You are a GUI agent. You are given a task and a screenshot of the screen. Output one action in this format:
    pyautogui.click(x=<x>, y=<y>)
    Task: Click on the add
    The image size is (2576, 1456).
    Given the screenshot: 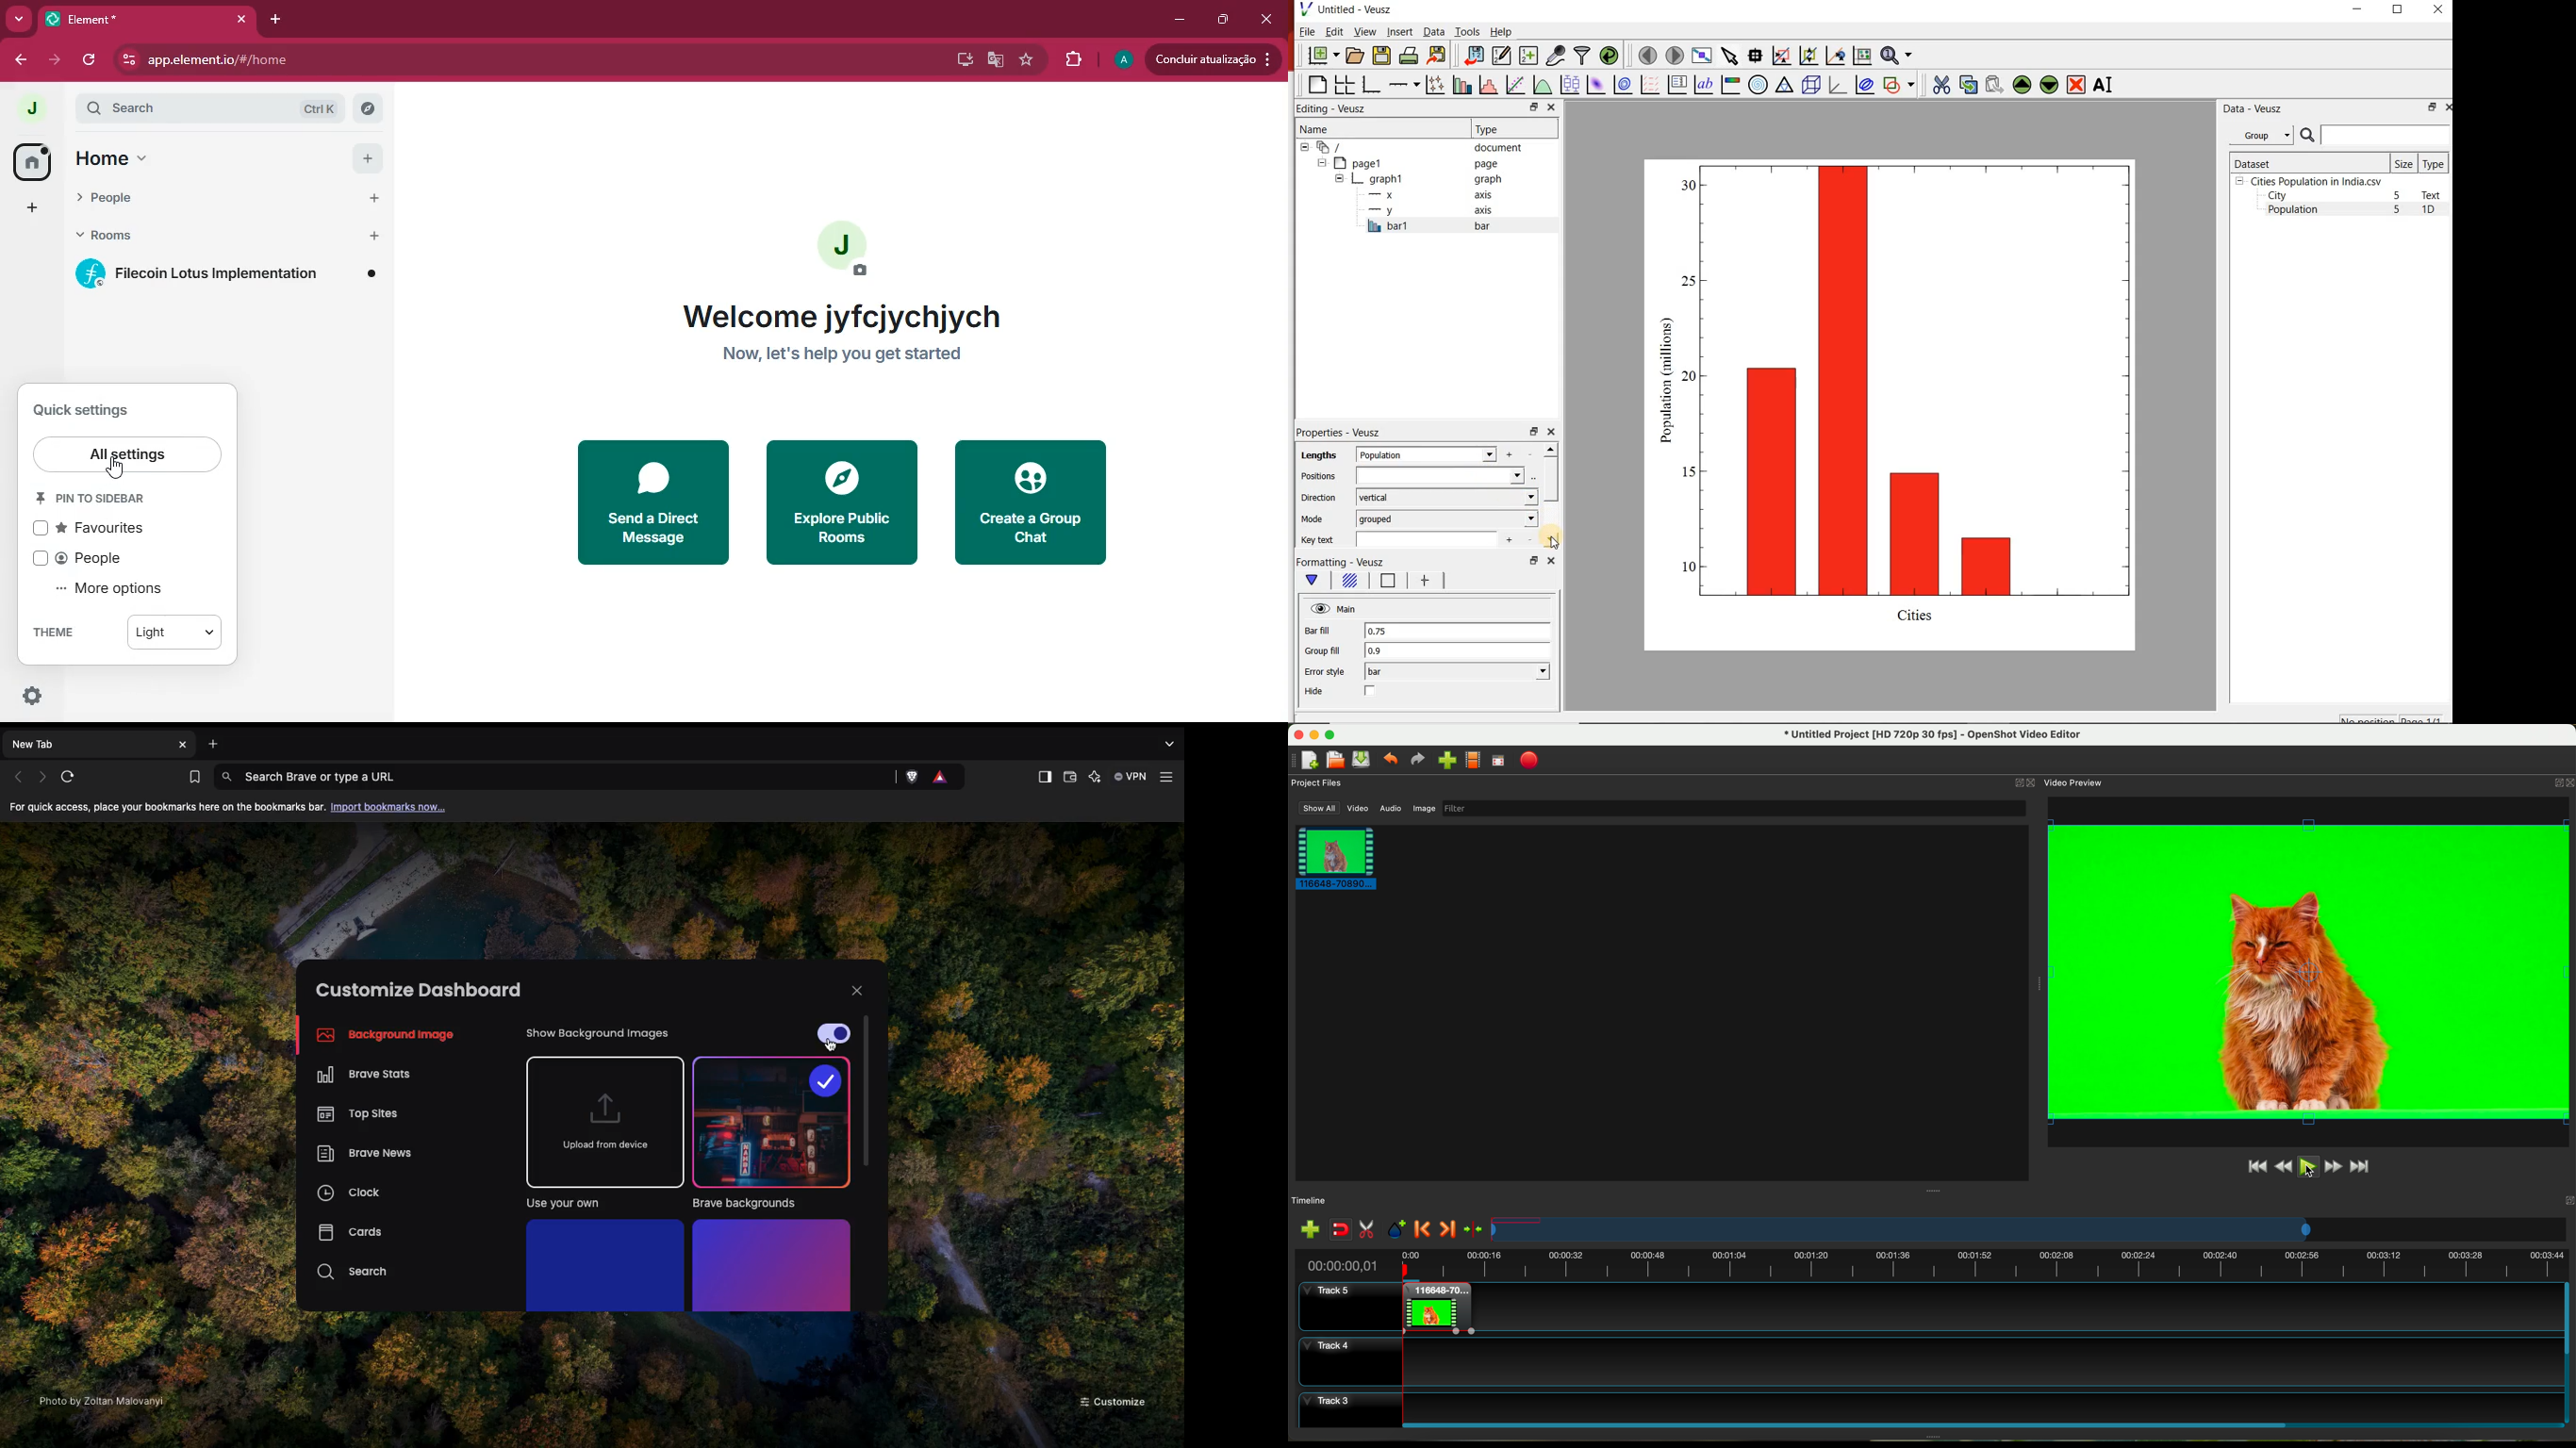 What is the action you would take?
    pyautogui.click(x=374, y=195)
    